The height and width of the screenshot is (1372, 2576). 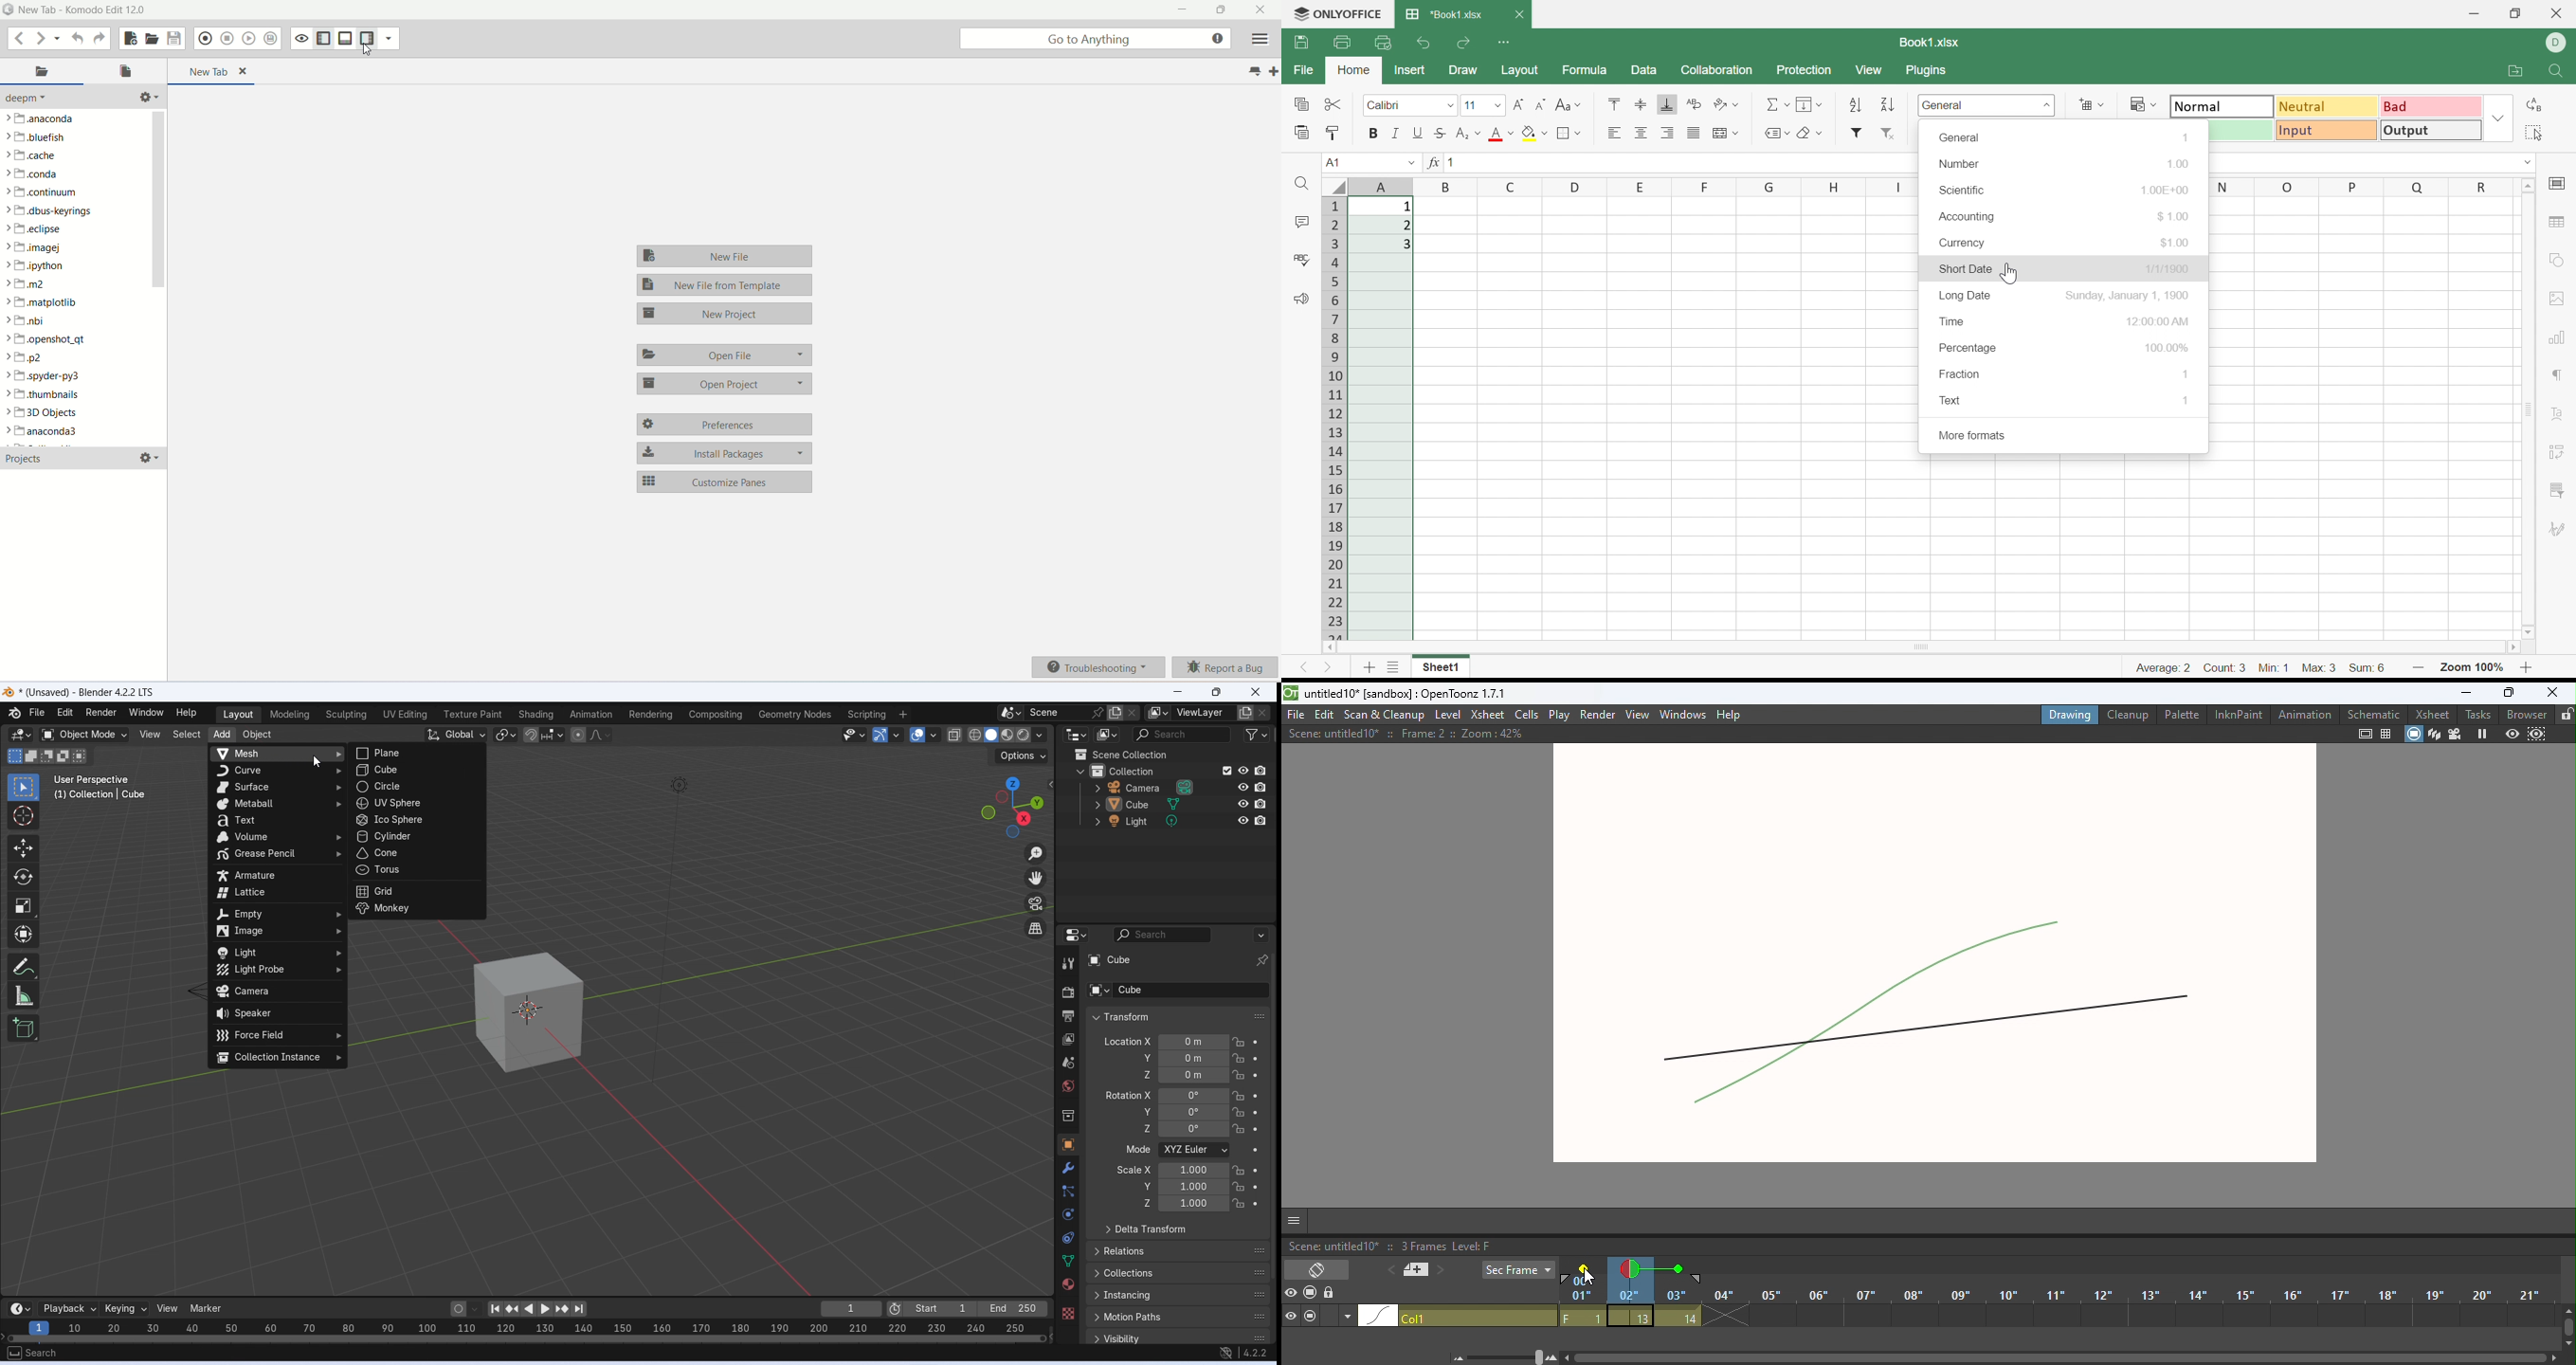 What do you see at coordinates (1260, 787) in the screenshot?
I see `disable in renders` at bounding box center [1260, 787].